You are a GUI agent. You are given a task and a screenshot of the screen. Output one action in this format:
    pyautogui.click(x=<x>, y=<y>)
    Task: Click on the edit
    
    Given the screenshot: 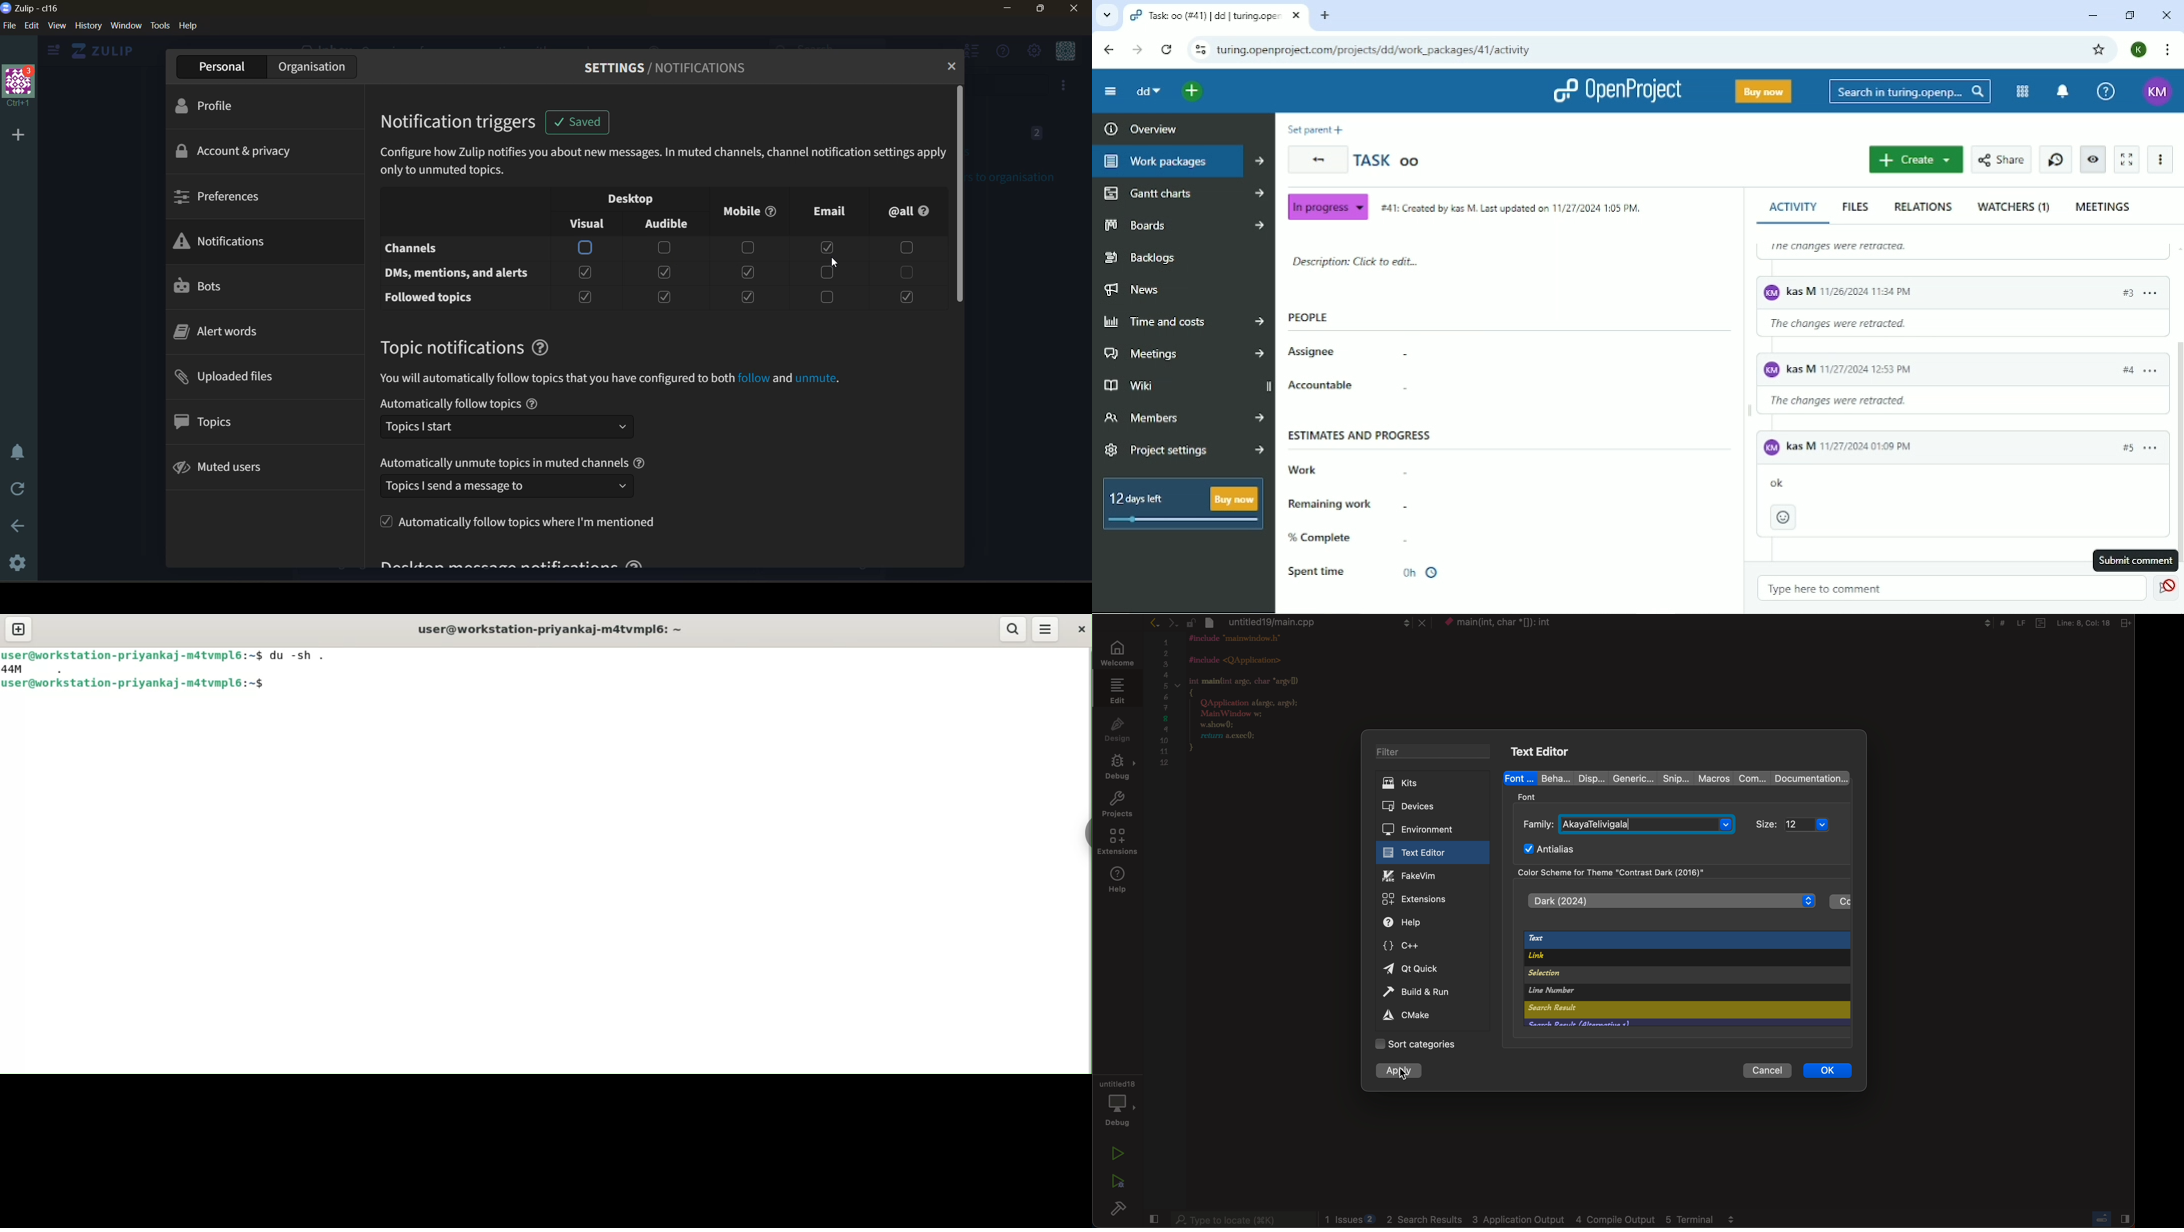 What is the action you would take?
    pyautogui.click(x=30, y=25)
    